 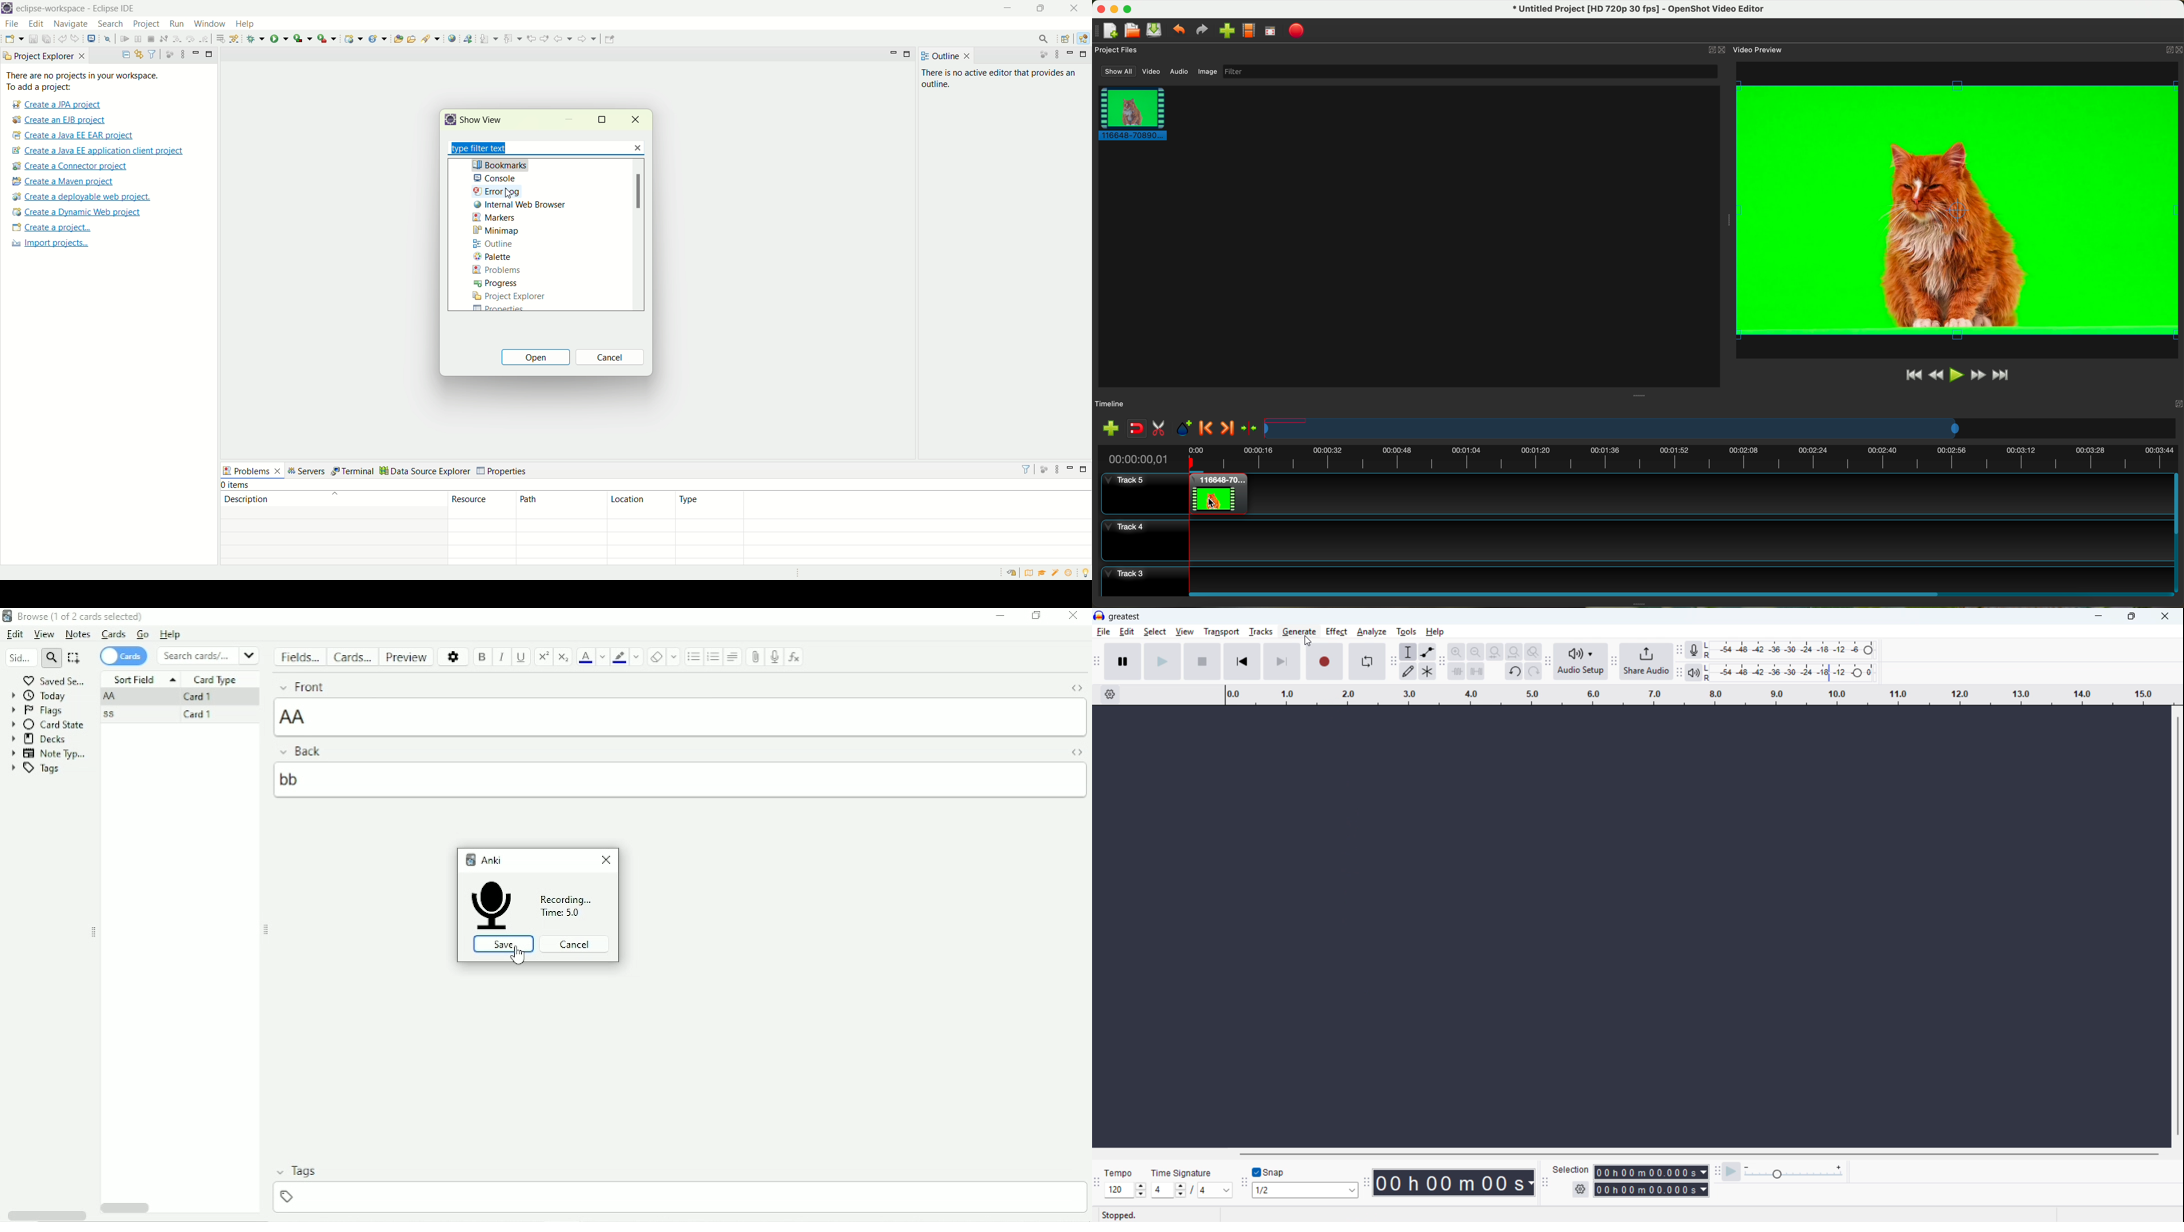 I want to click on bb, so click(x=670, y=780).